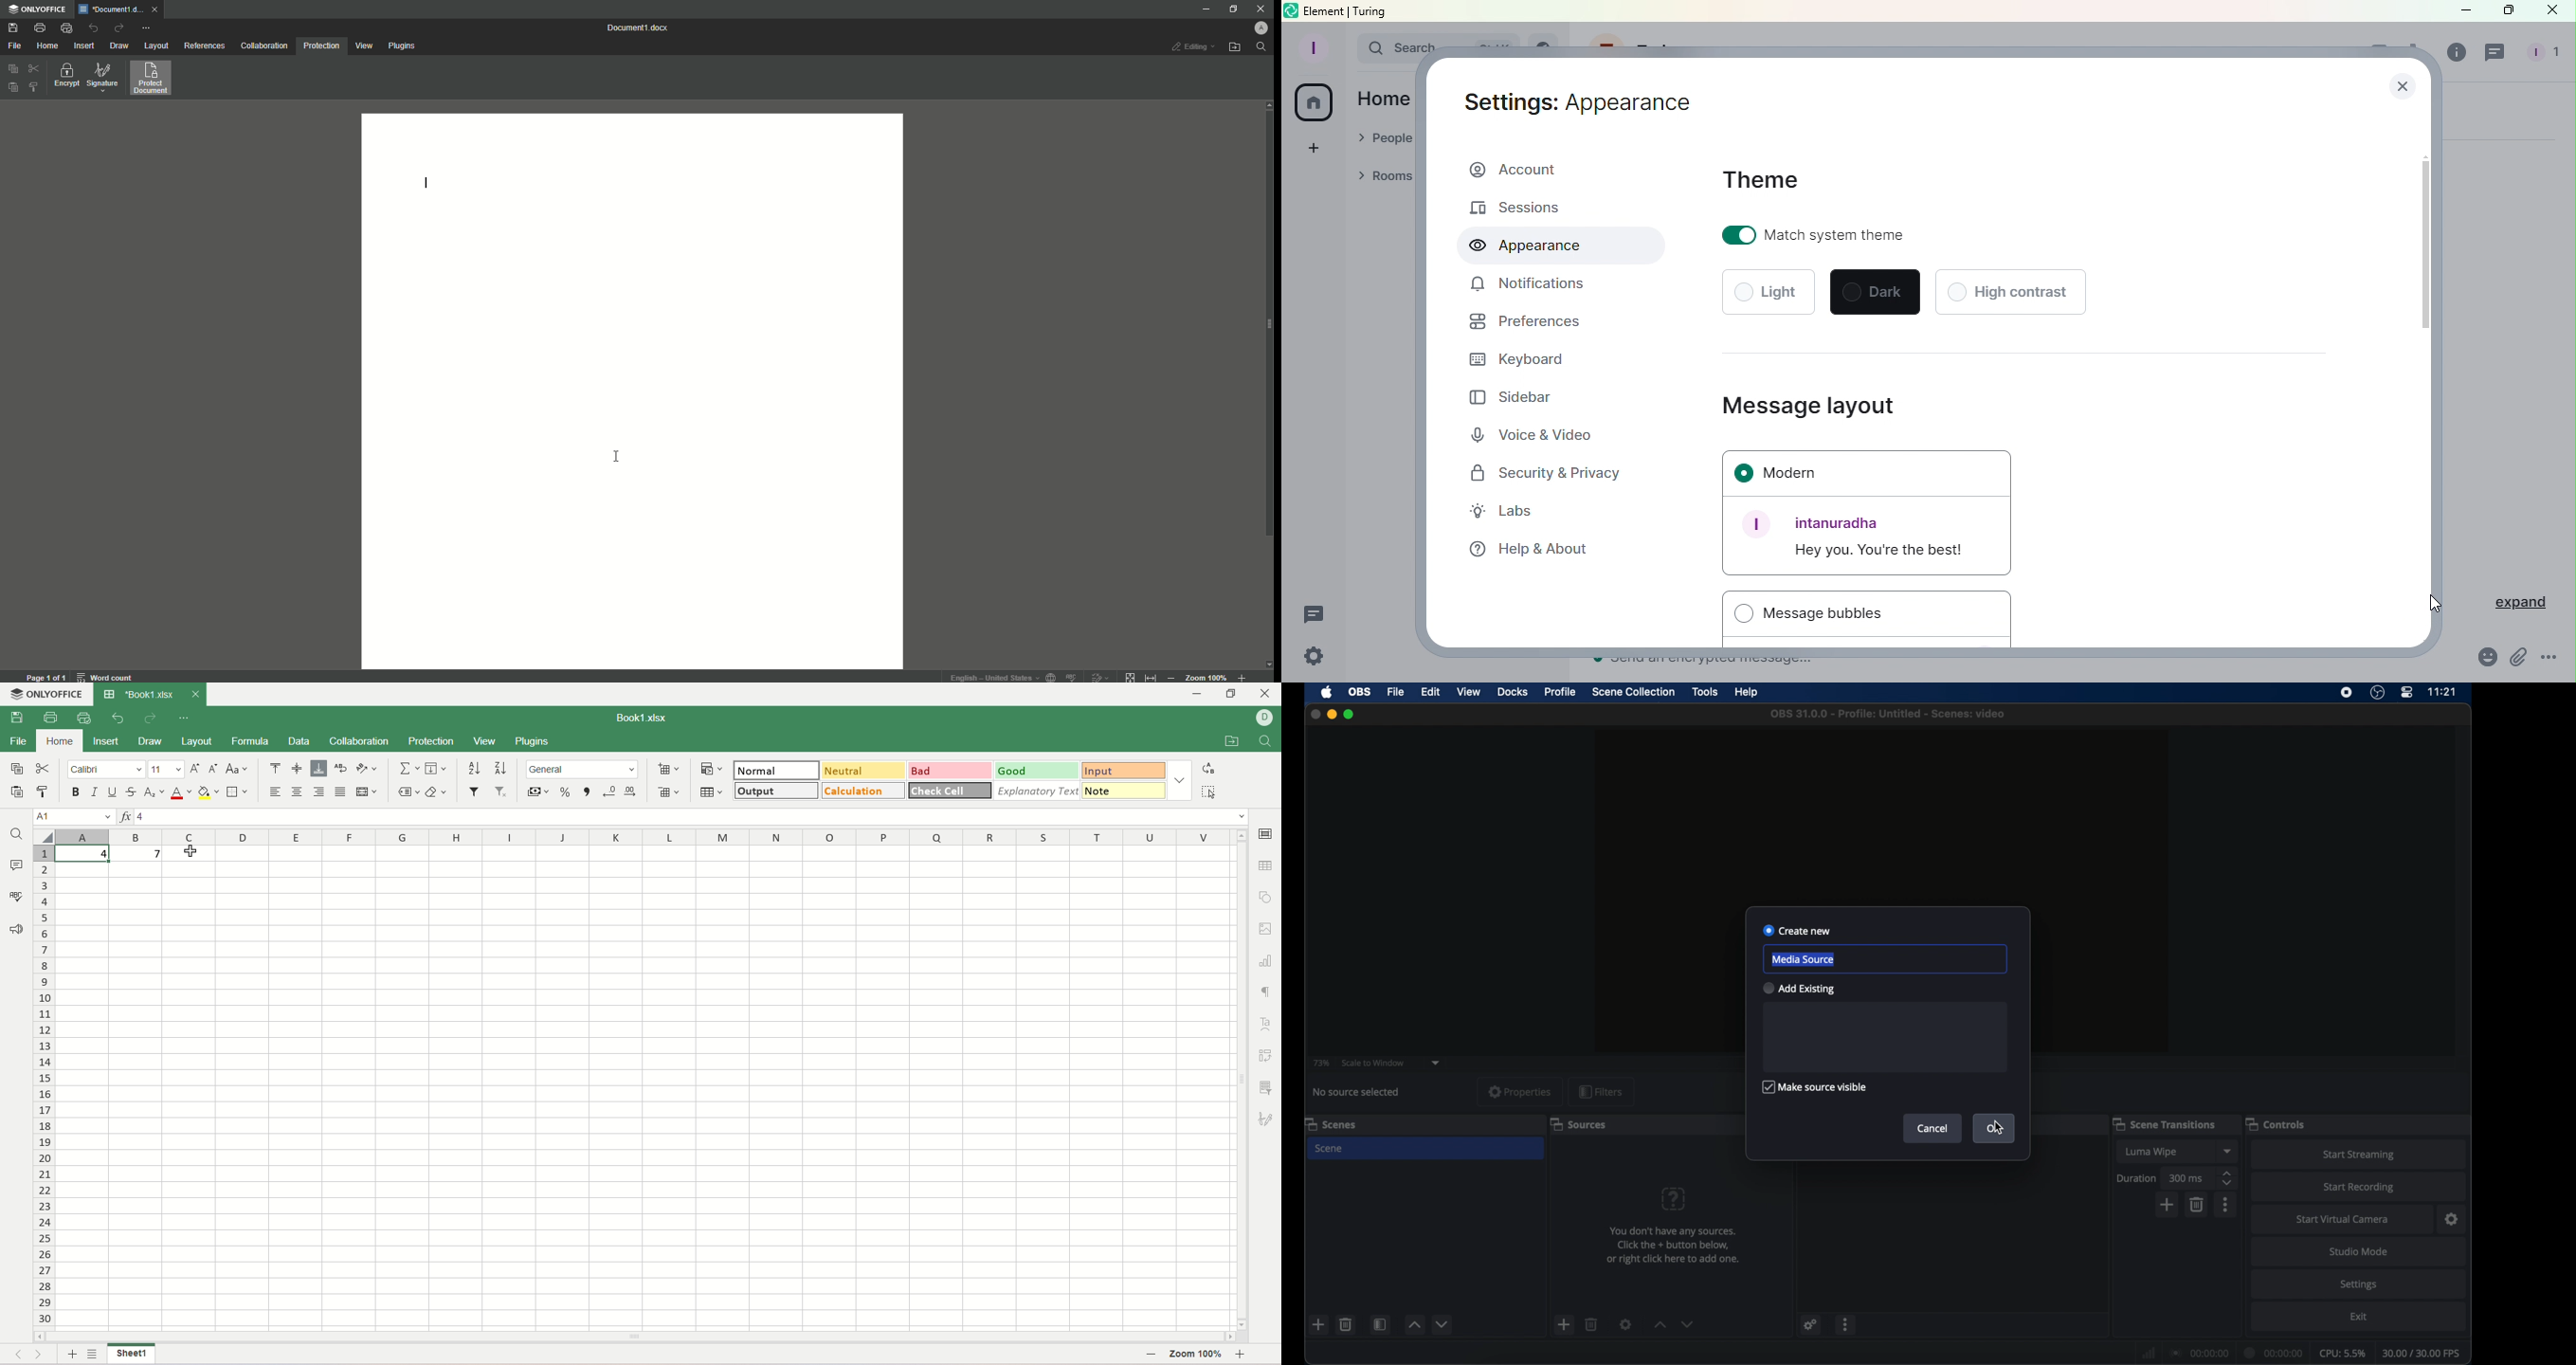 This screenshot has width=2576, height=1372. What do you see at coordinates (1798, 930) in the screenshot?
I see `create new` at bounding box center [1798, 930].